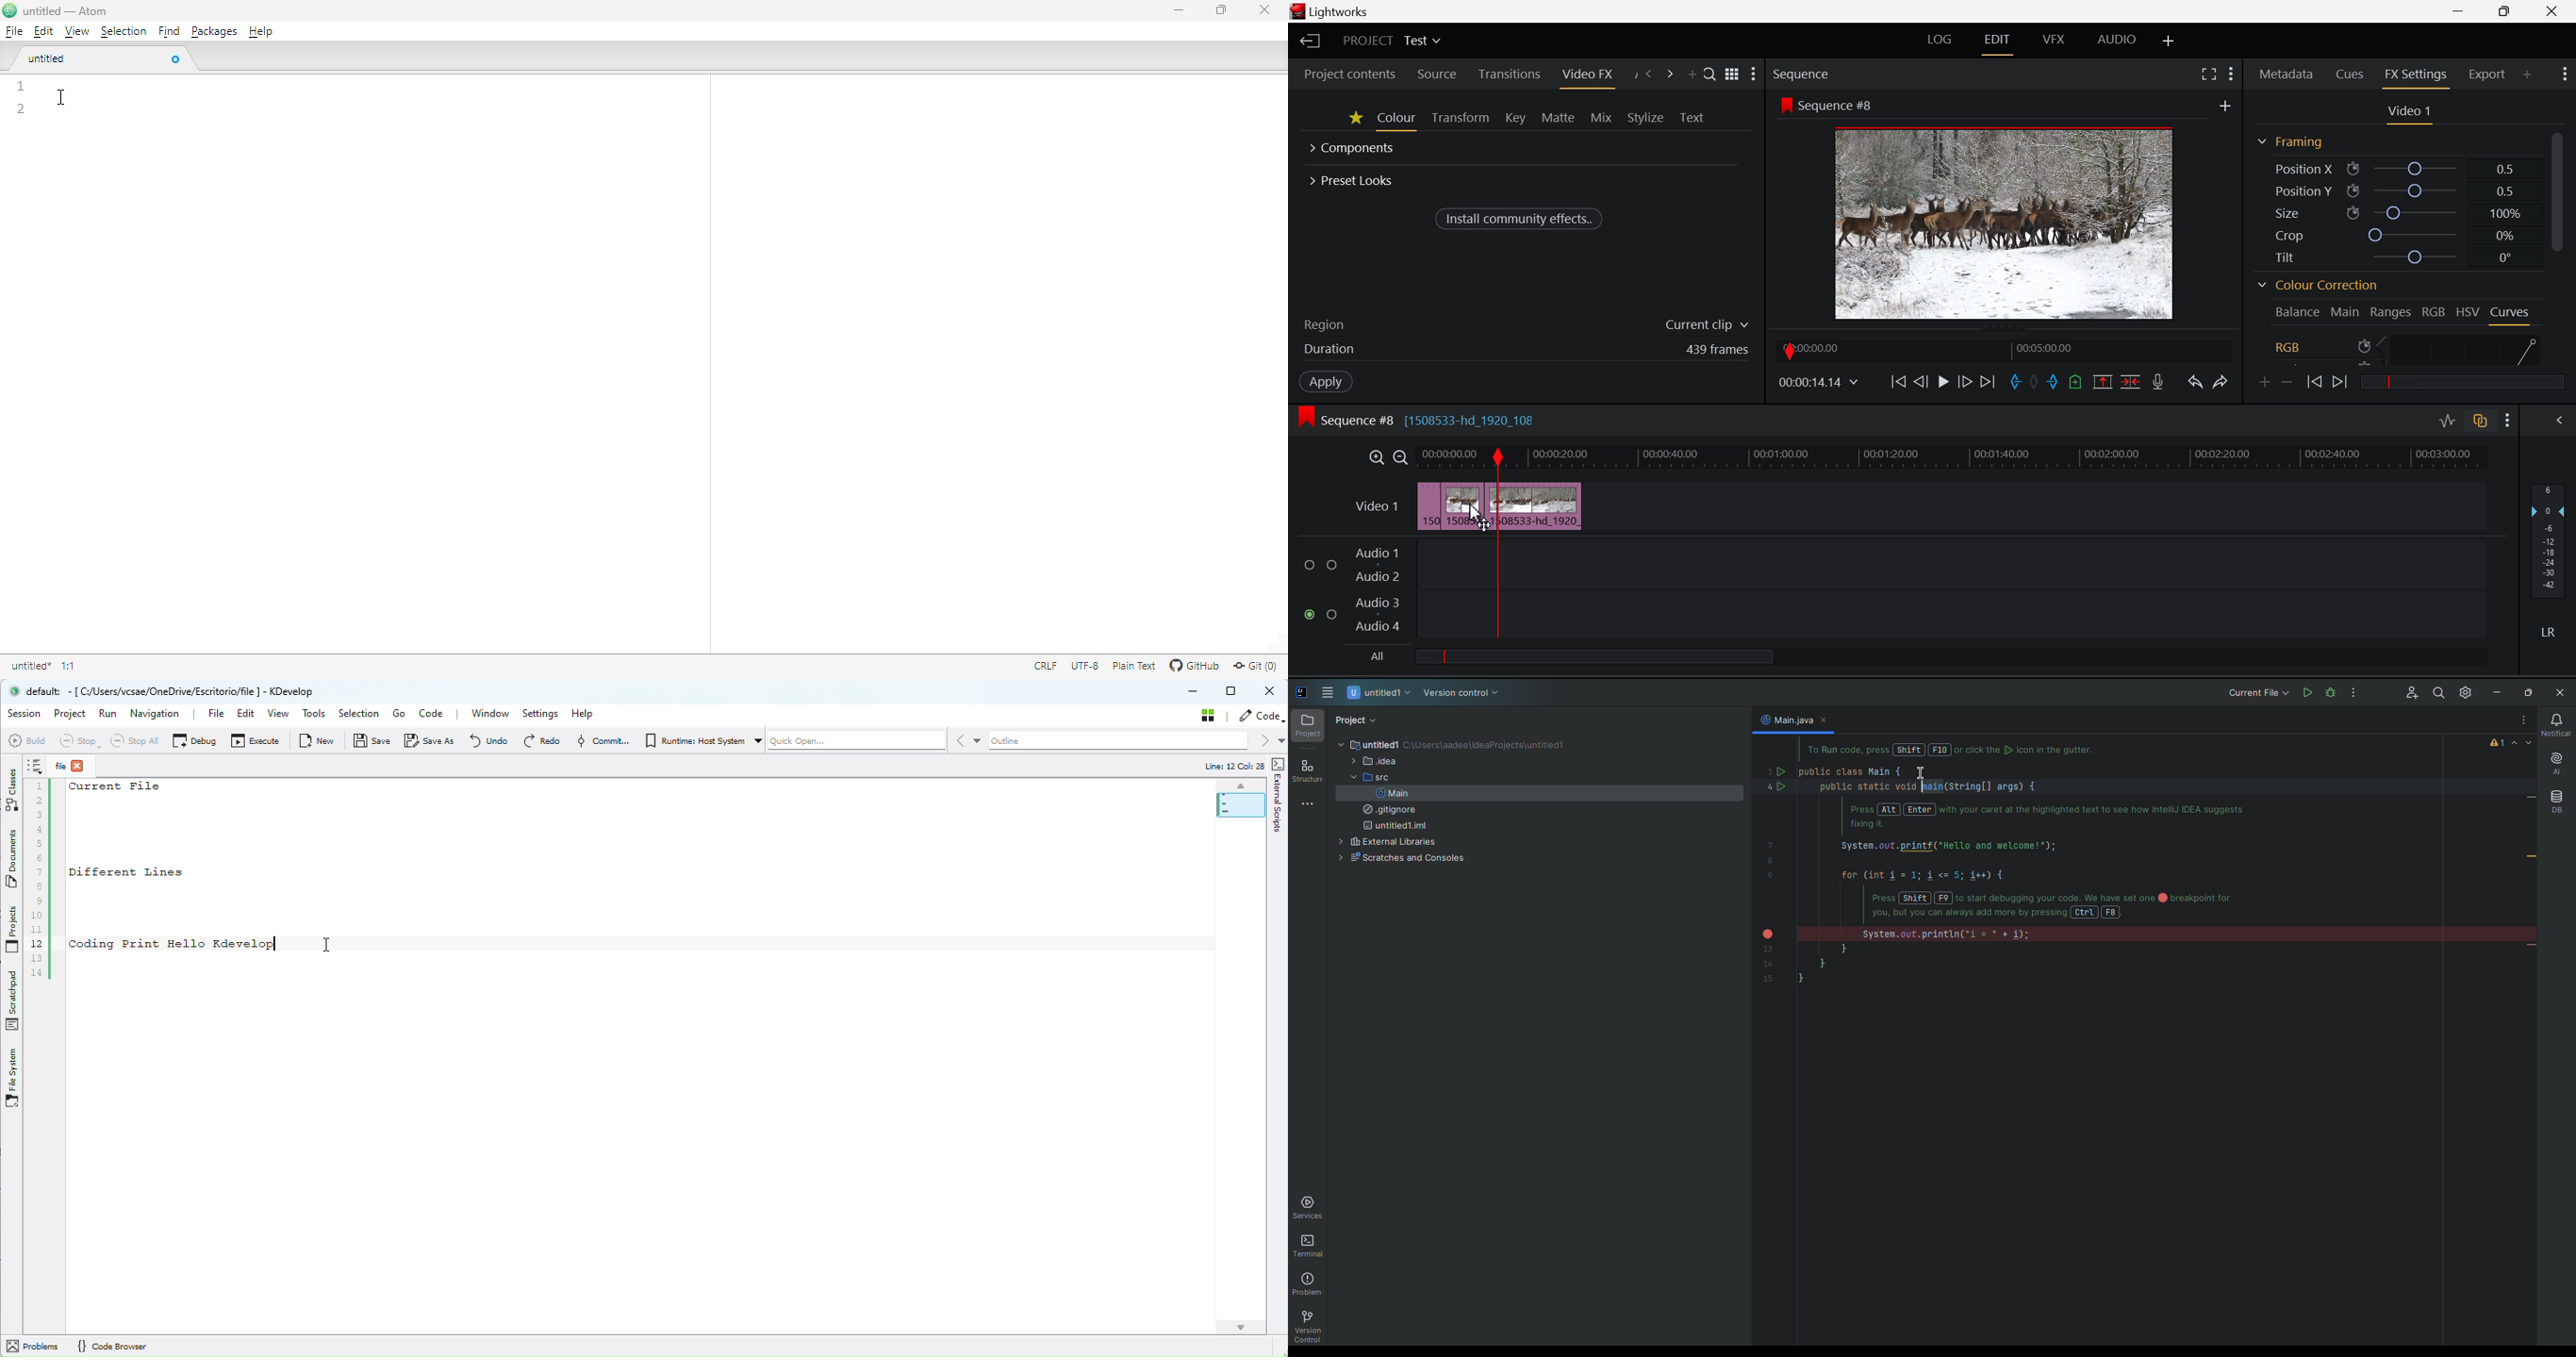  Describe the element at coordinates (1999, 41) in the screenshot. I see `EDIT Layout Open` at that location.